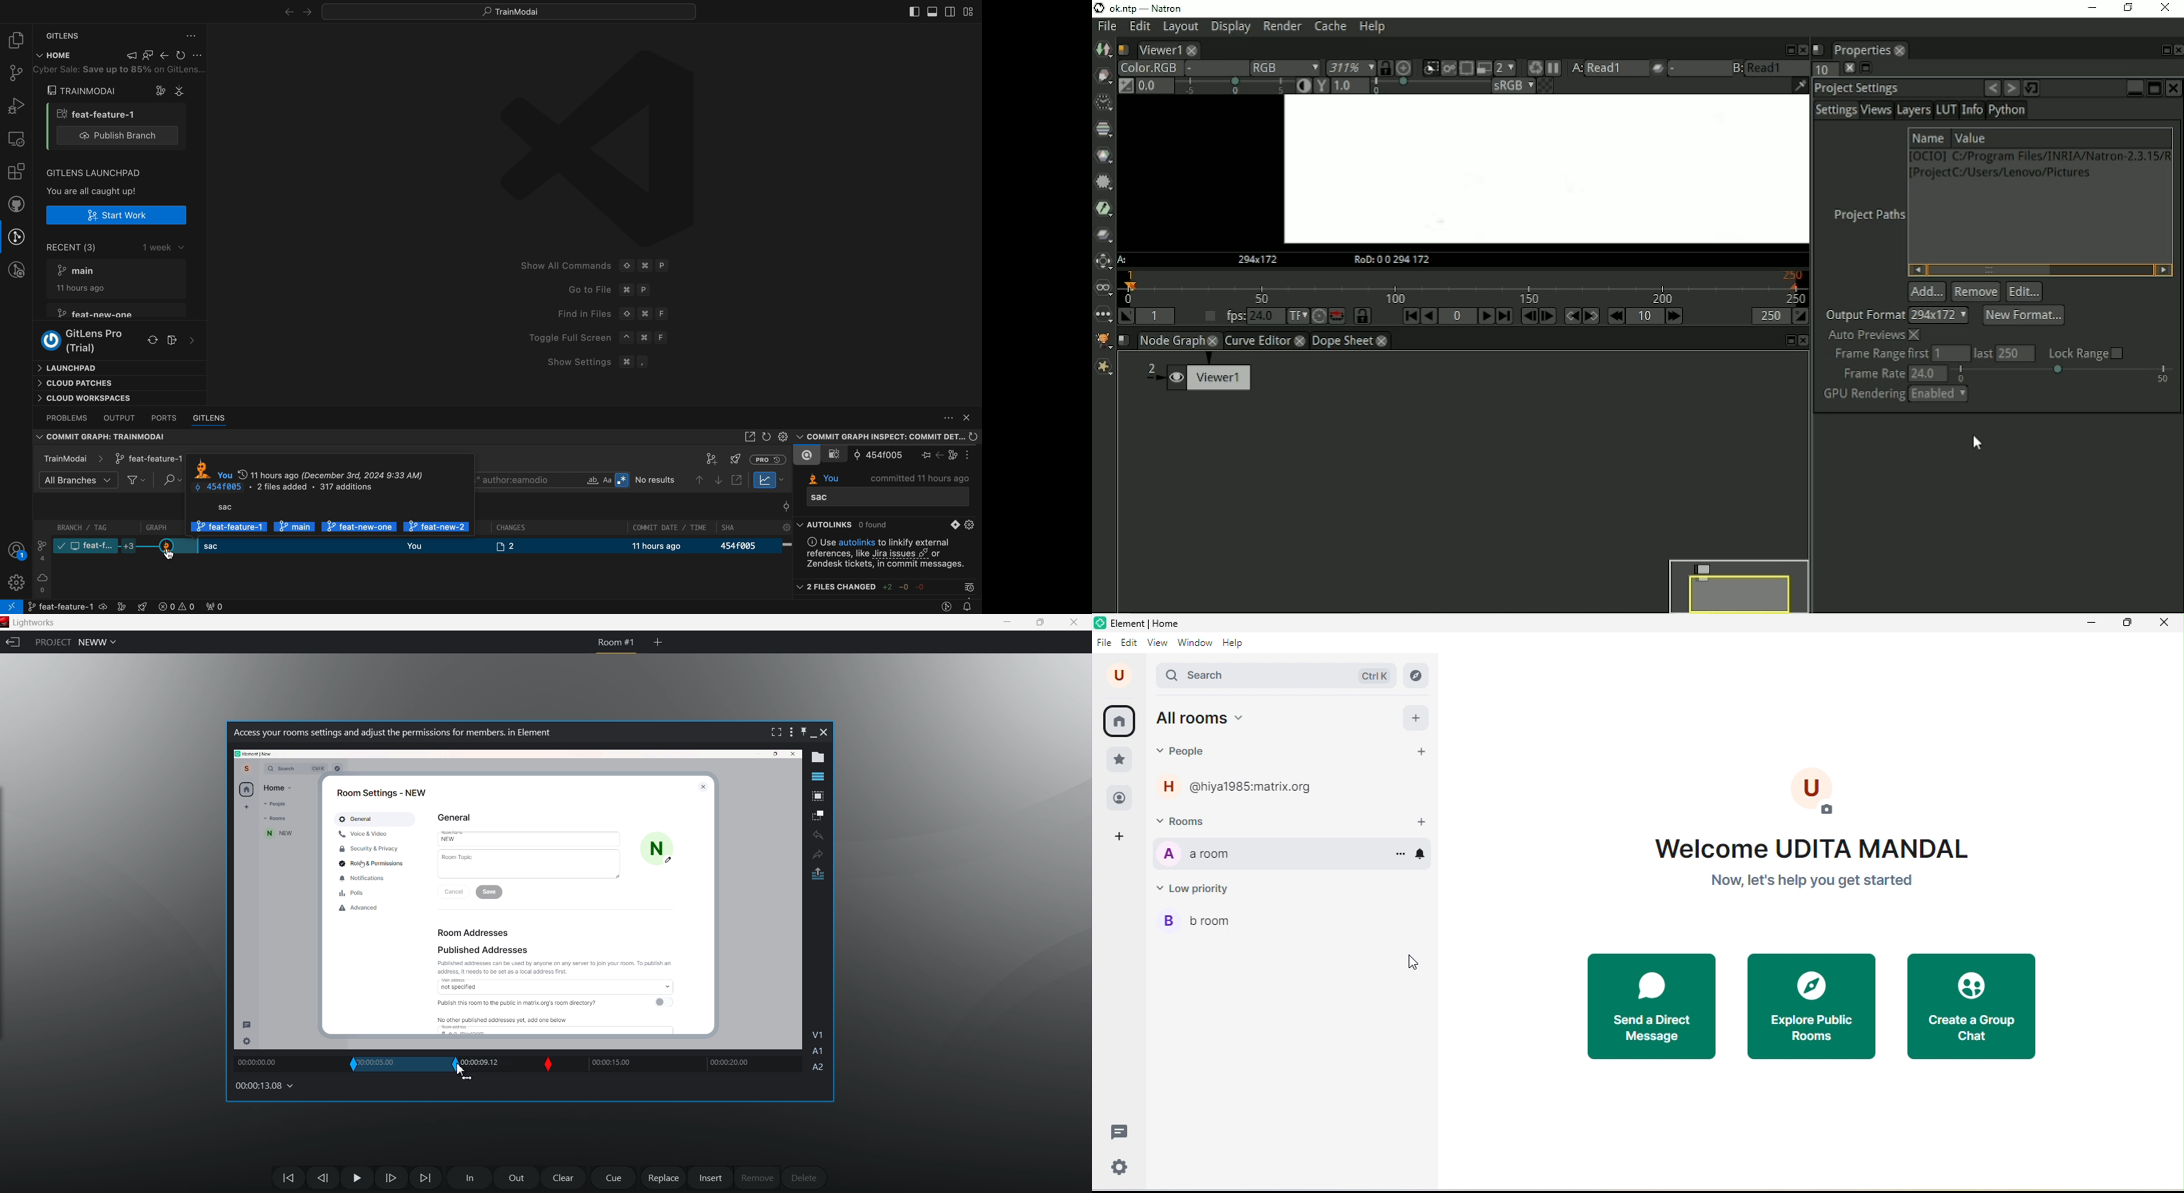  What do you see at coordinates (1807, 847) in the screenshot?
I see `Welcome UDITA MANDAL` at bounding box center [1807, 847].